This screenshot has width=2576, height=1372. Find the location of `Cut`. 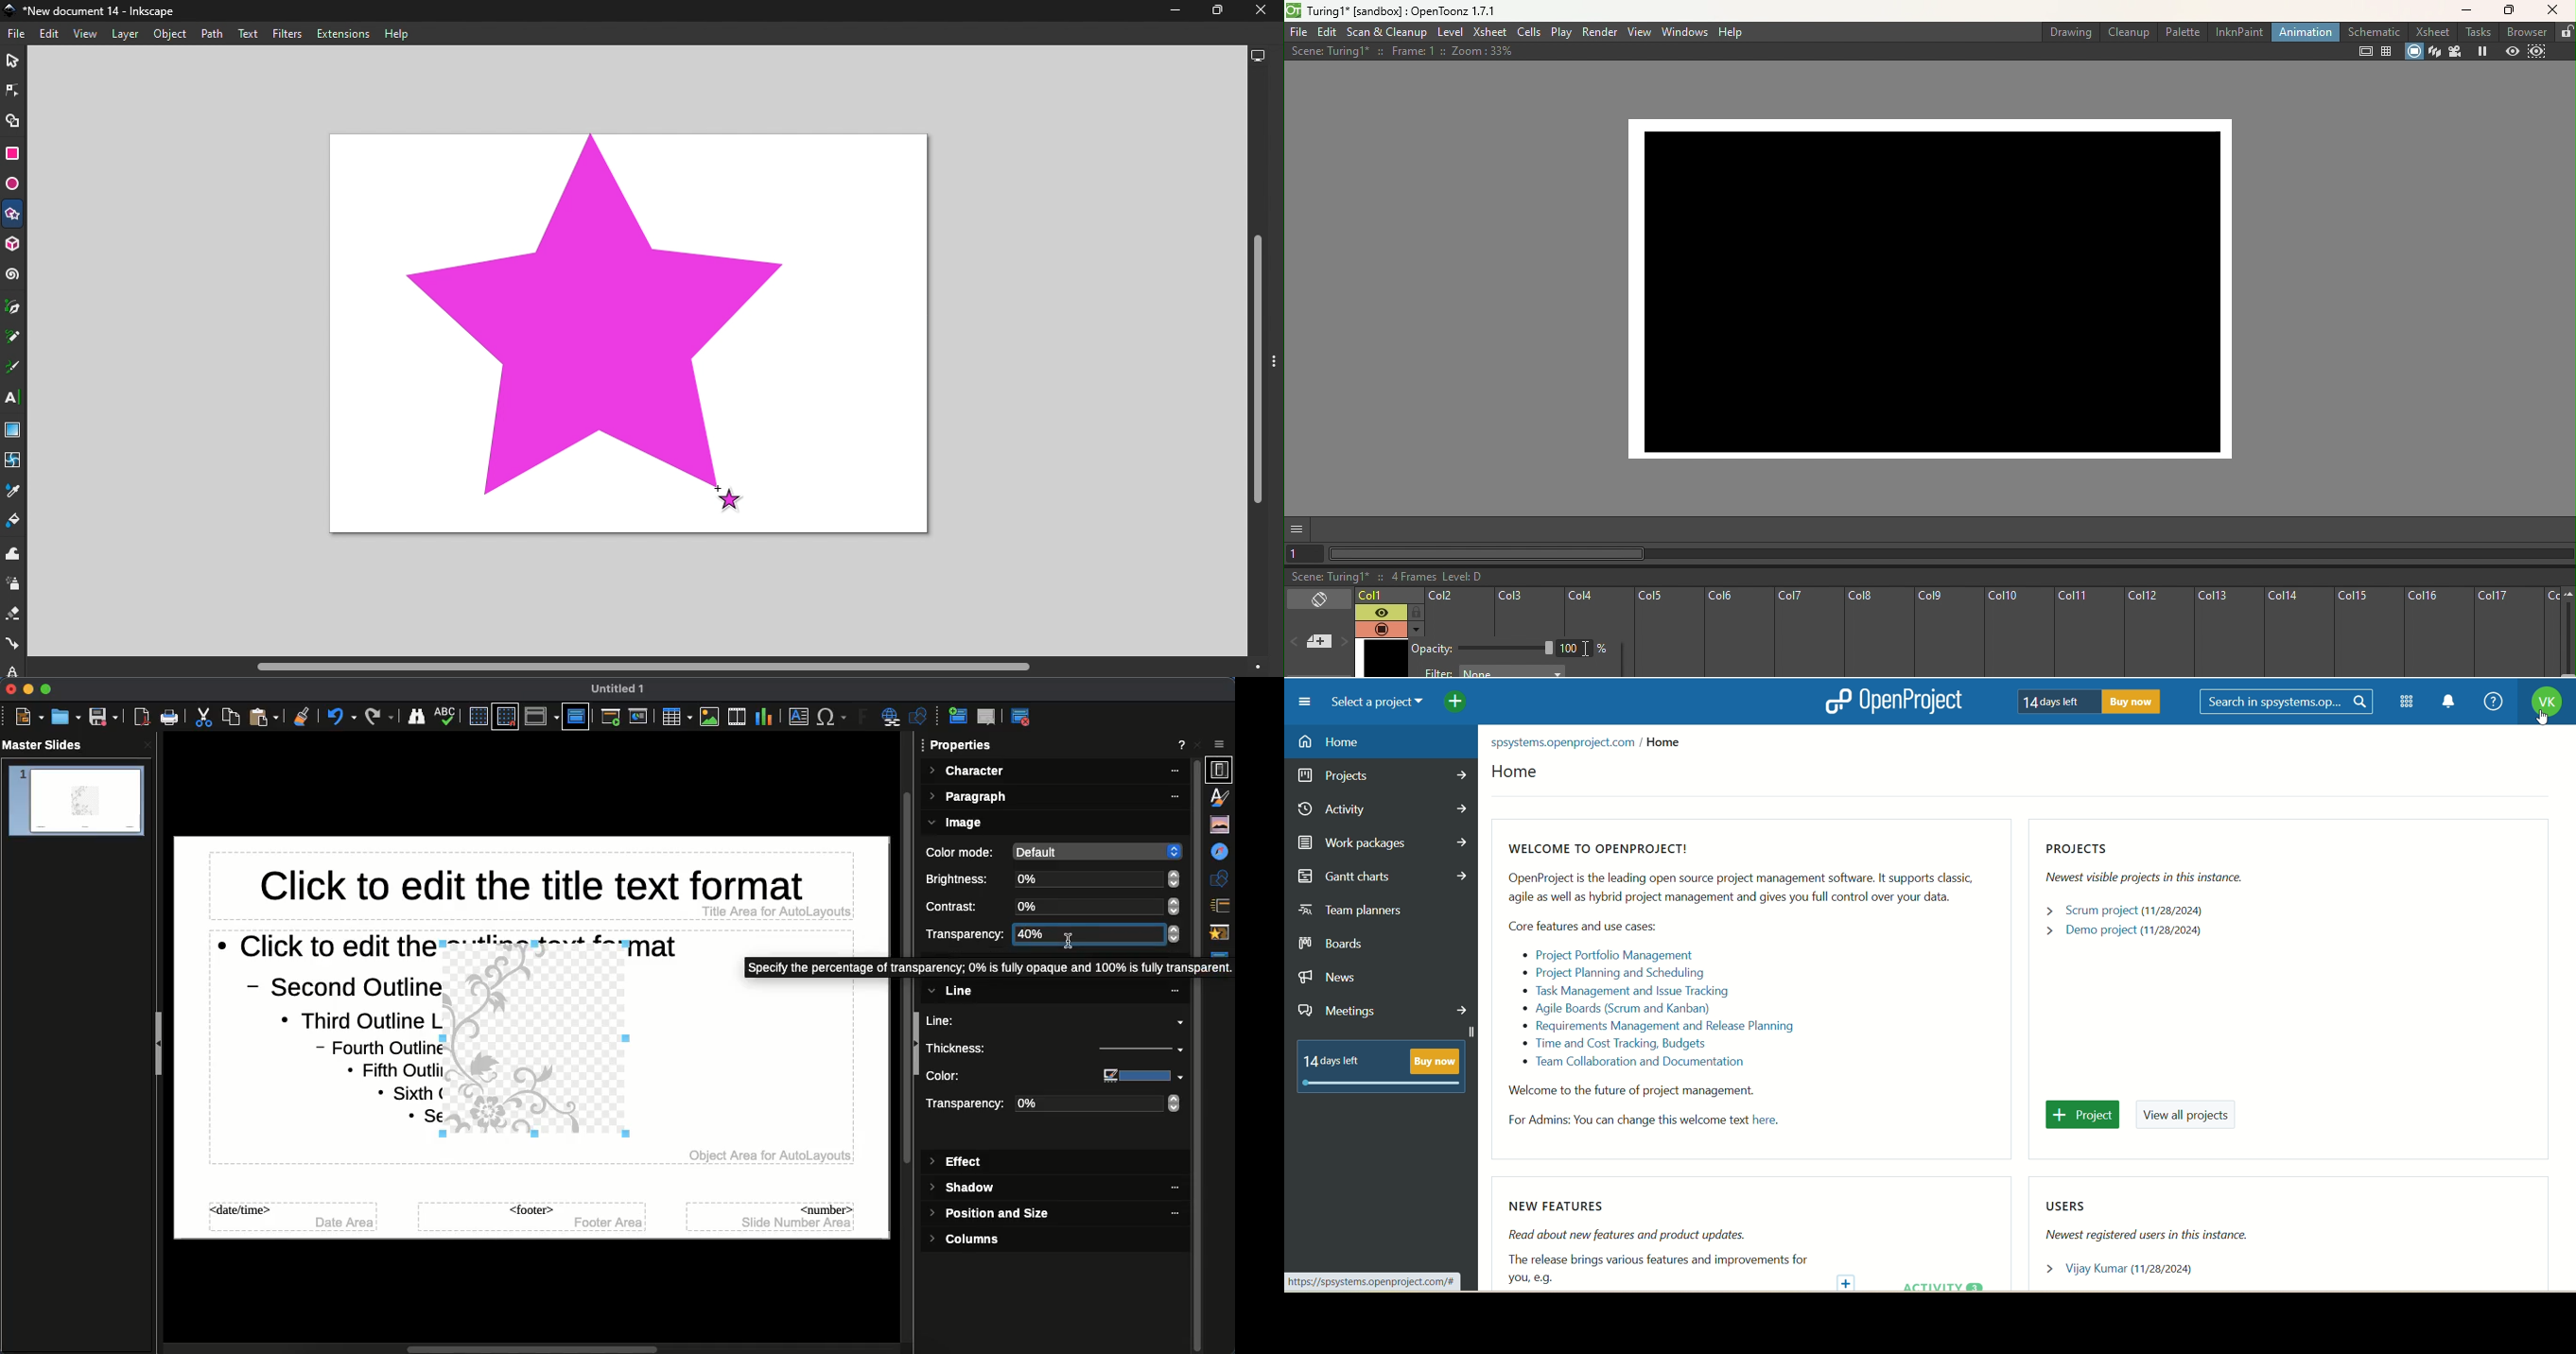

Cut is located at coordinates (206, 717).